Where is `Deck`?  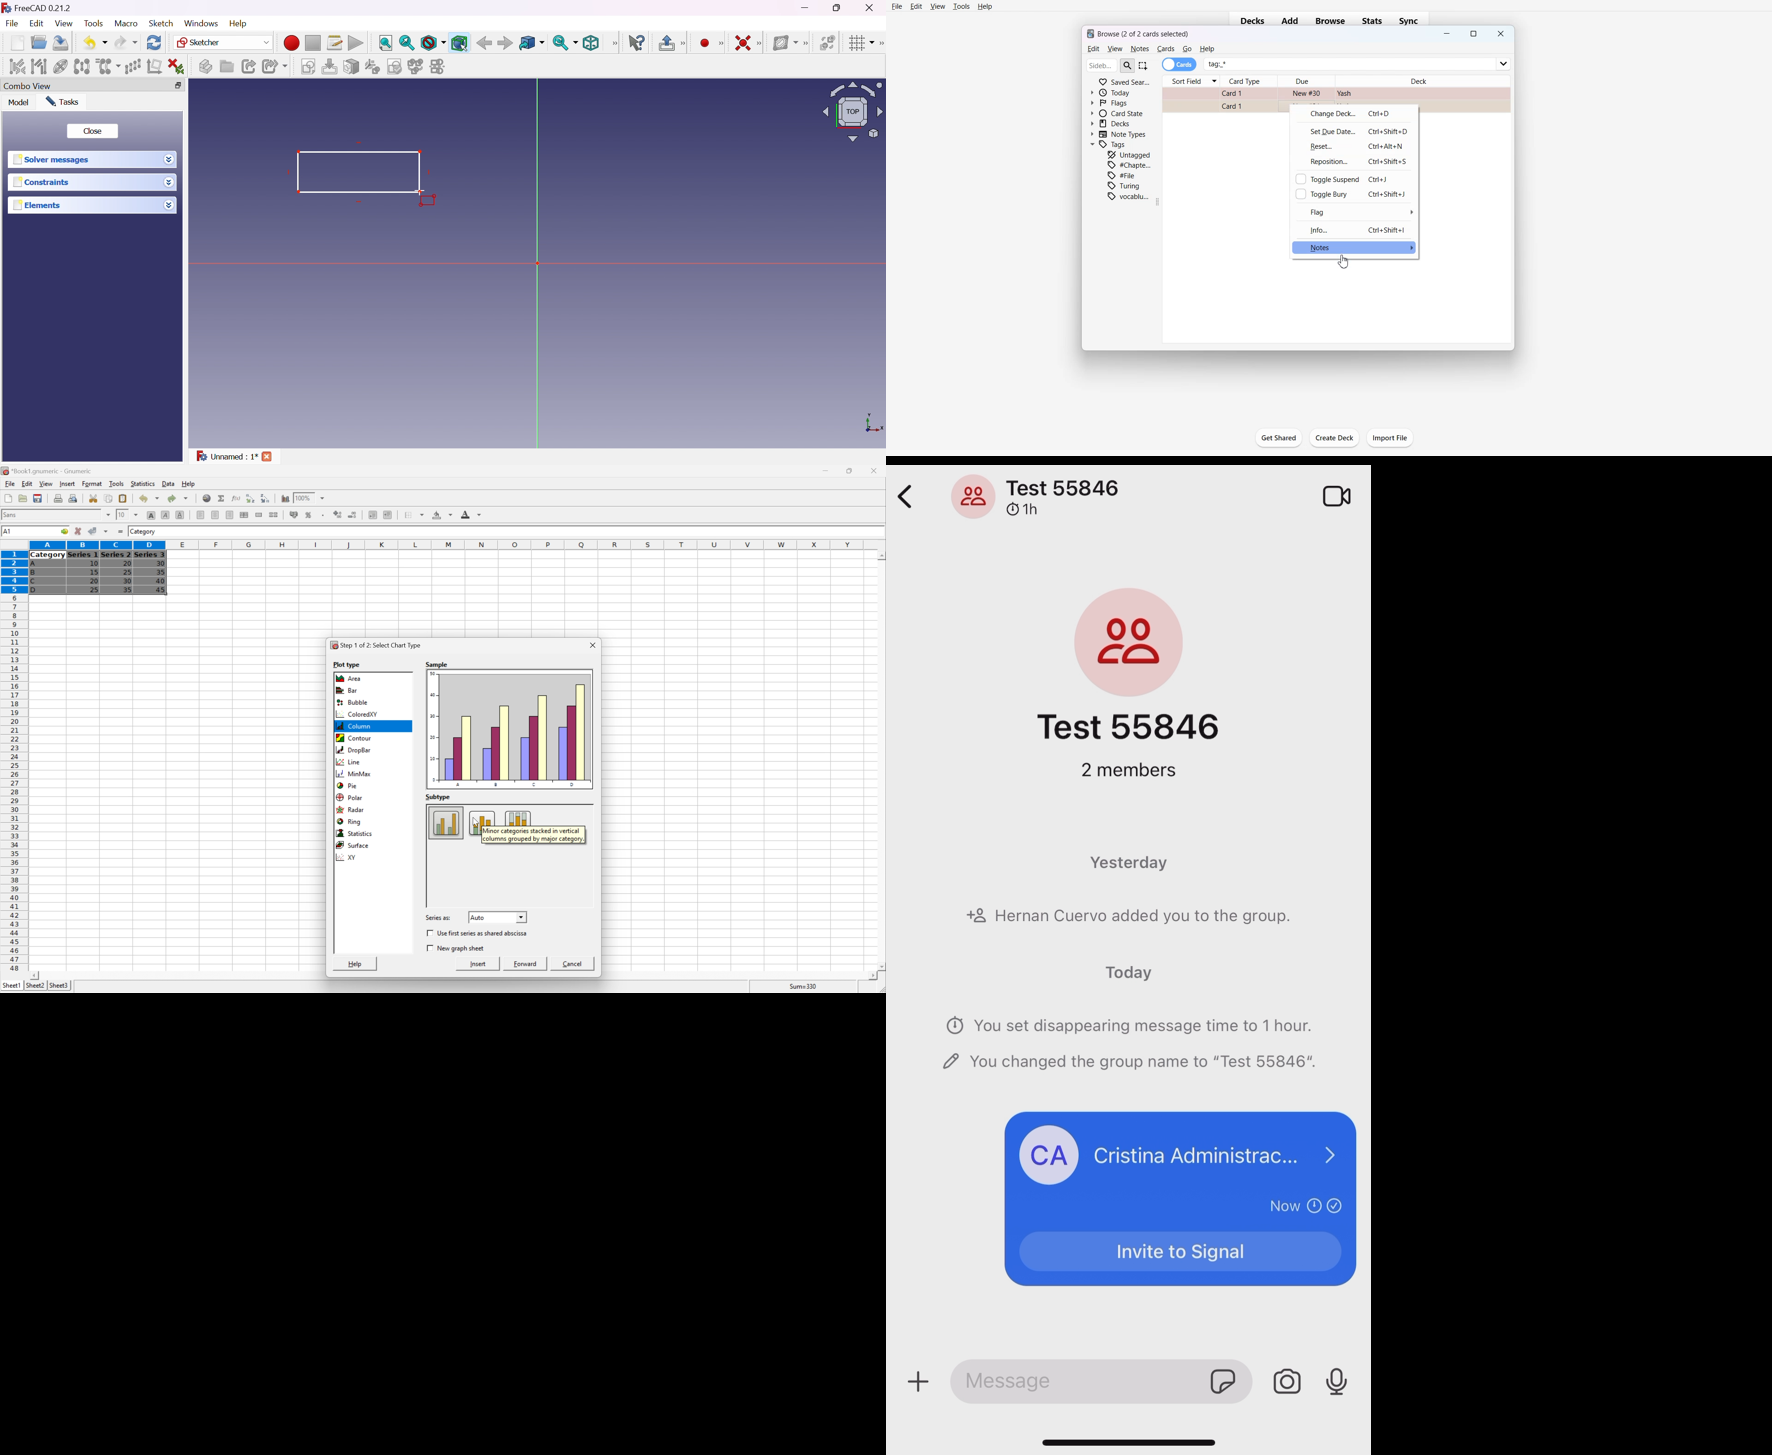 Deck is located at coordinates (1422, 79).